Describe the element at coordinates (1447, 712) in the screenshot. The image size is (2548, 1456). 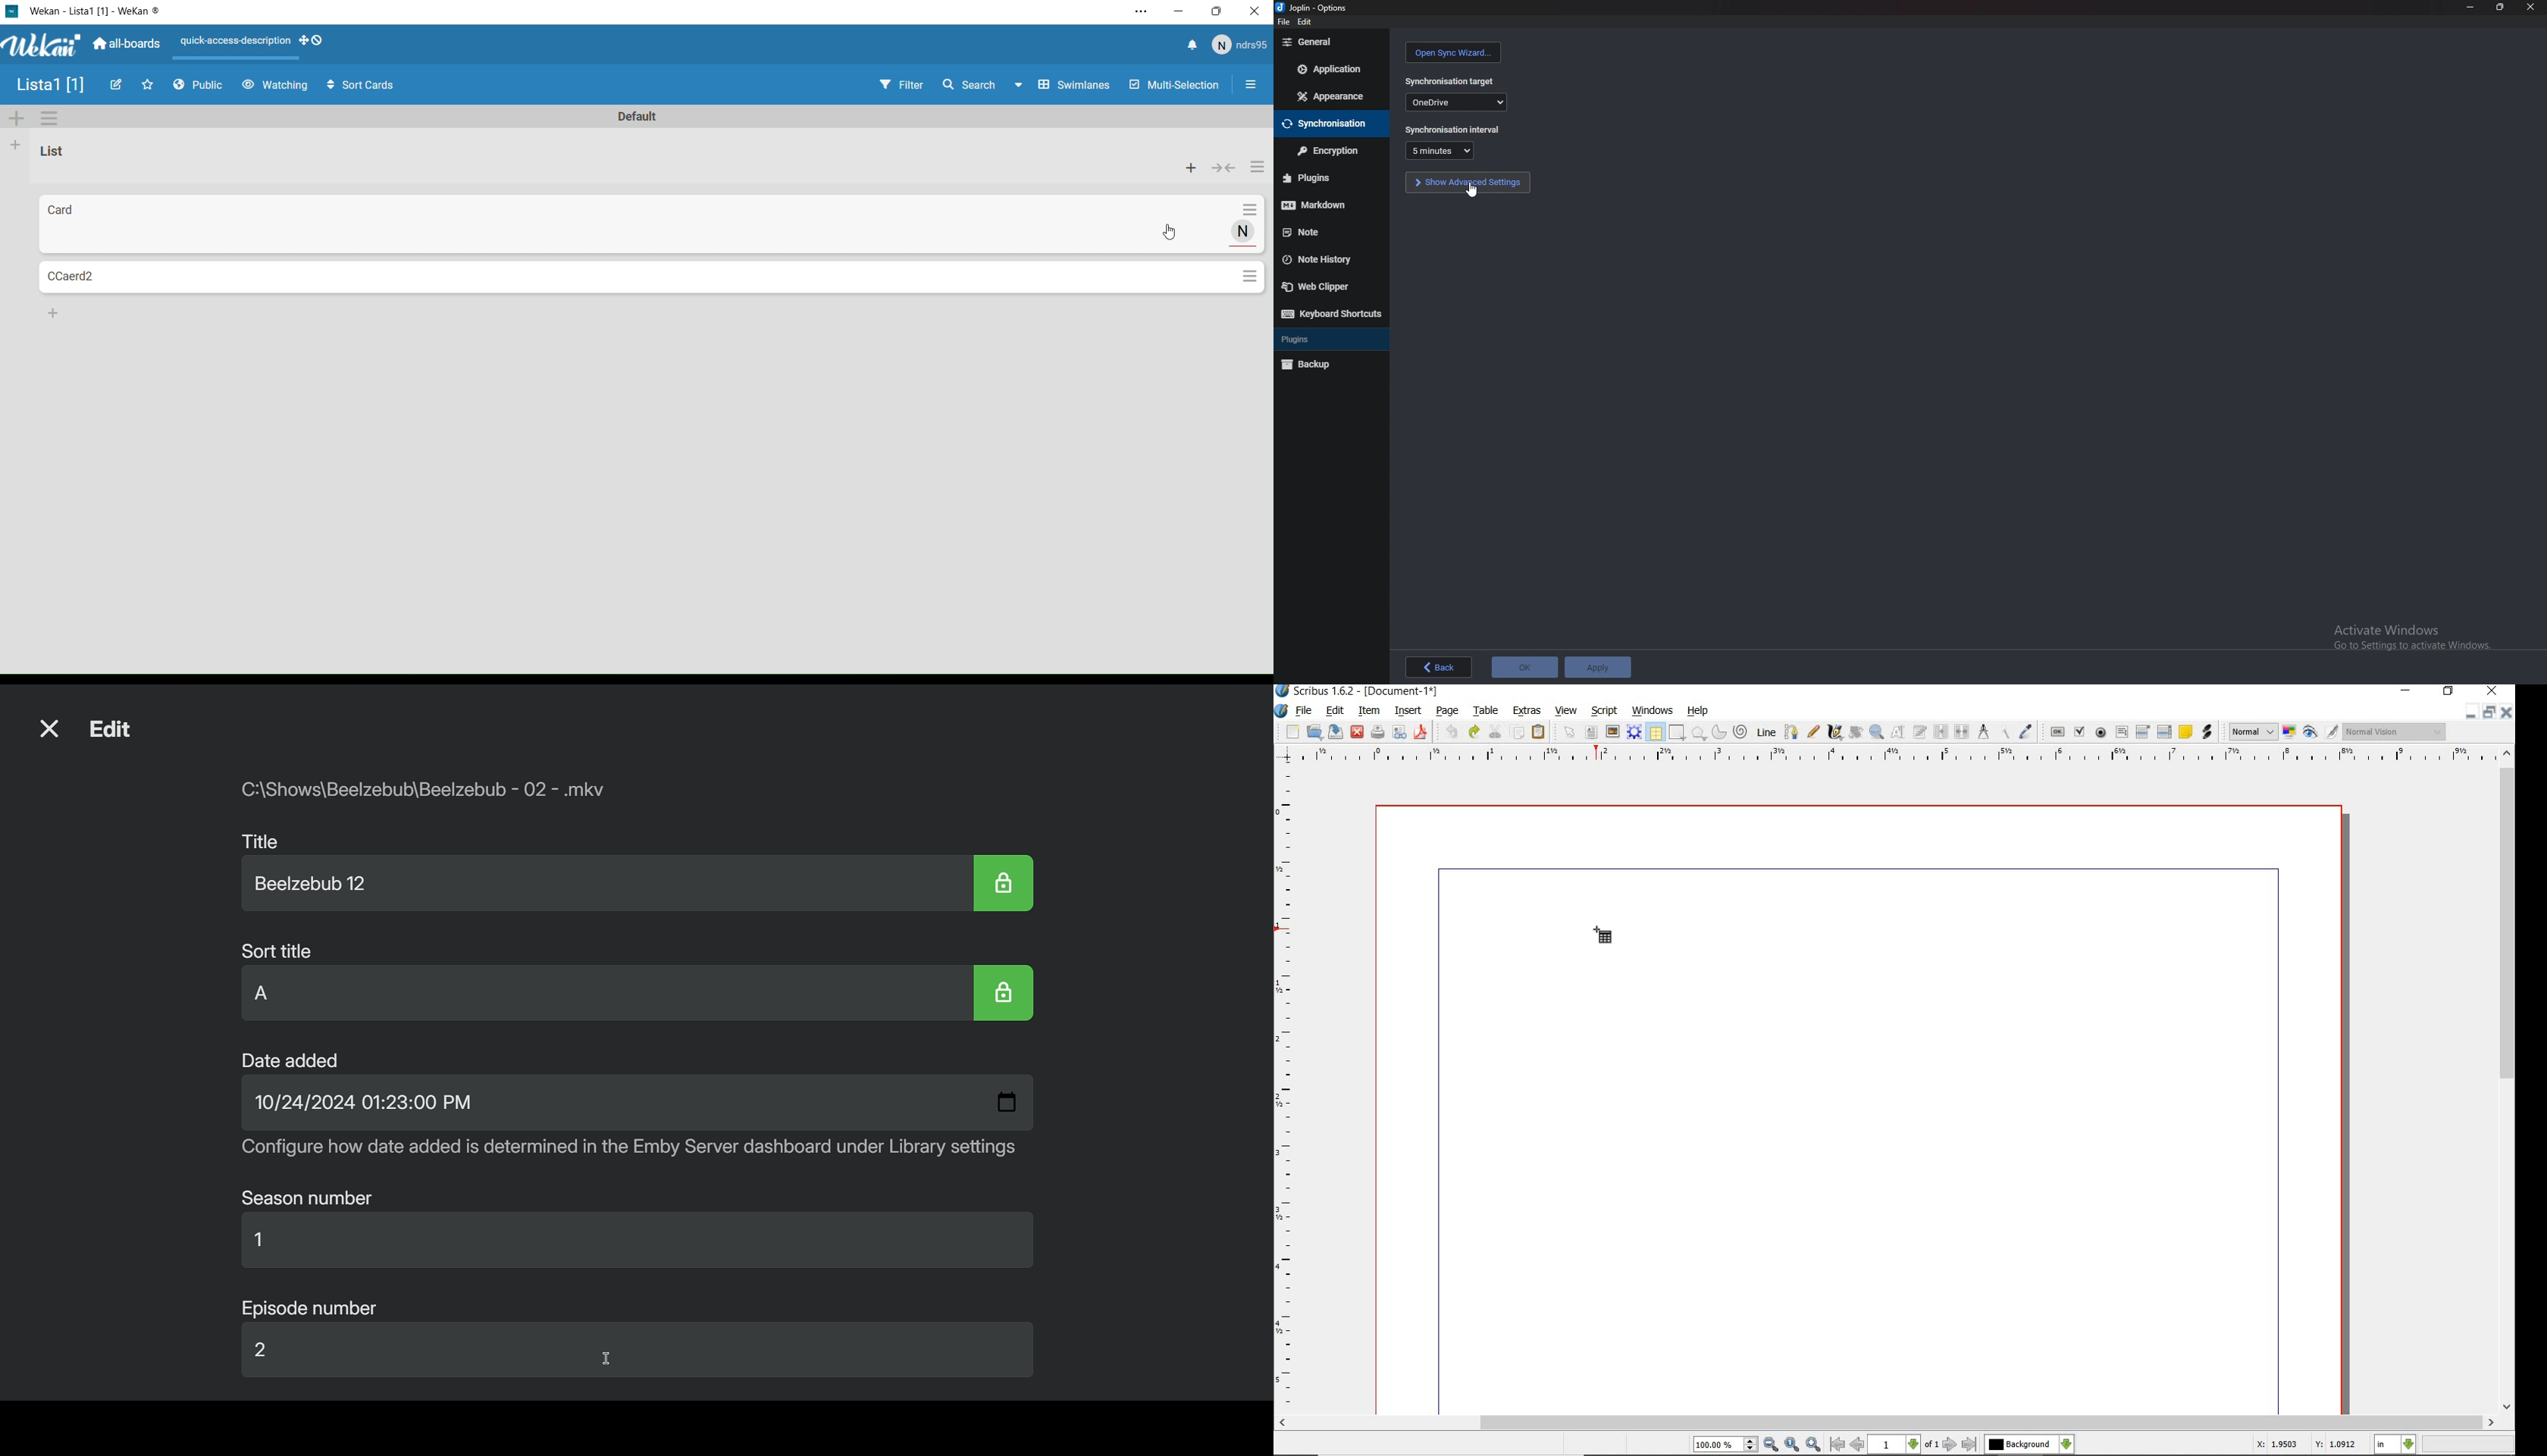
I see `page` at that location.